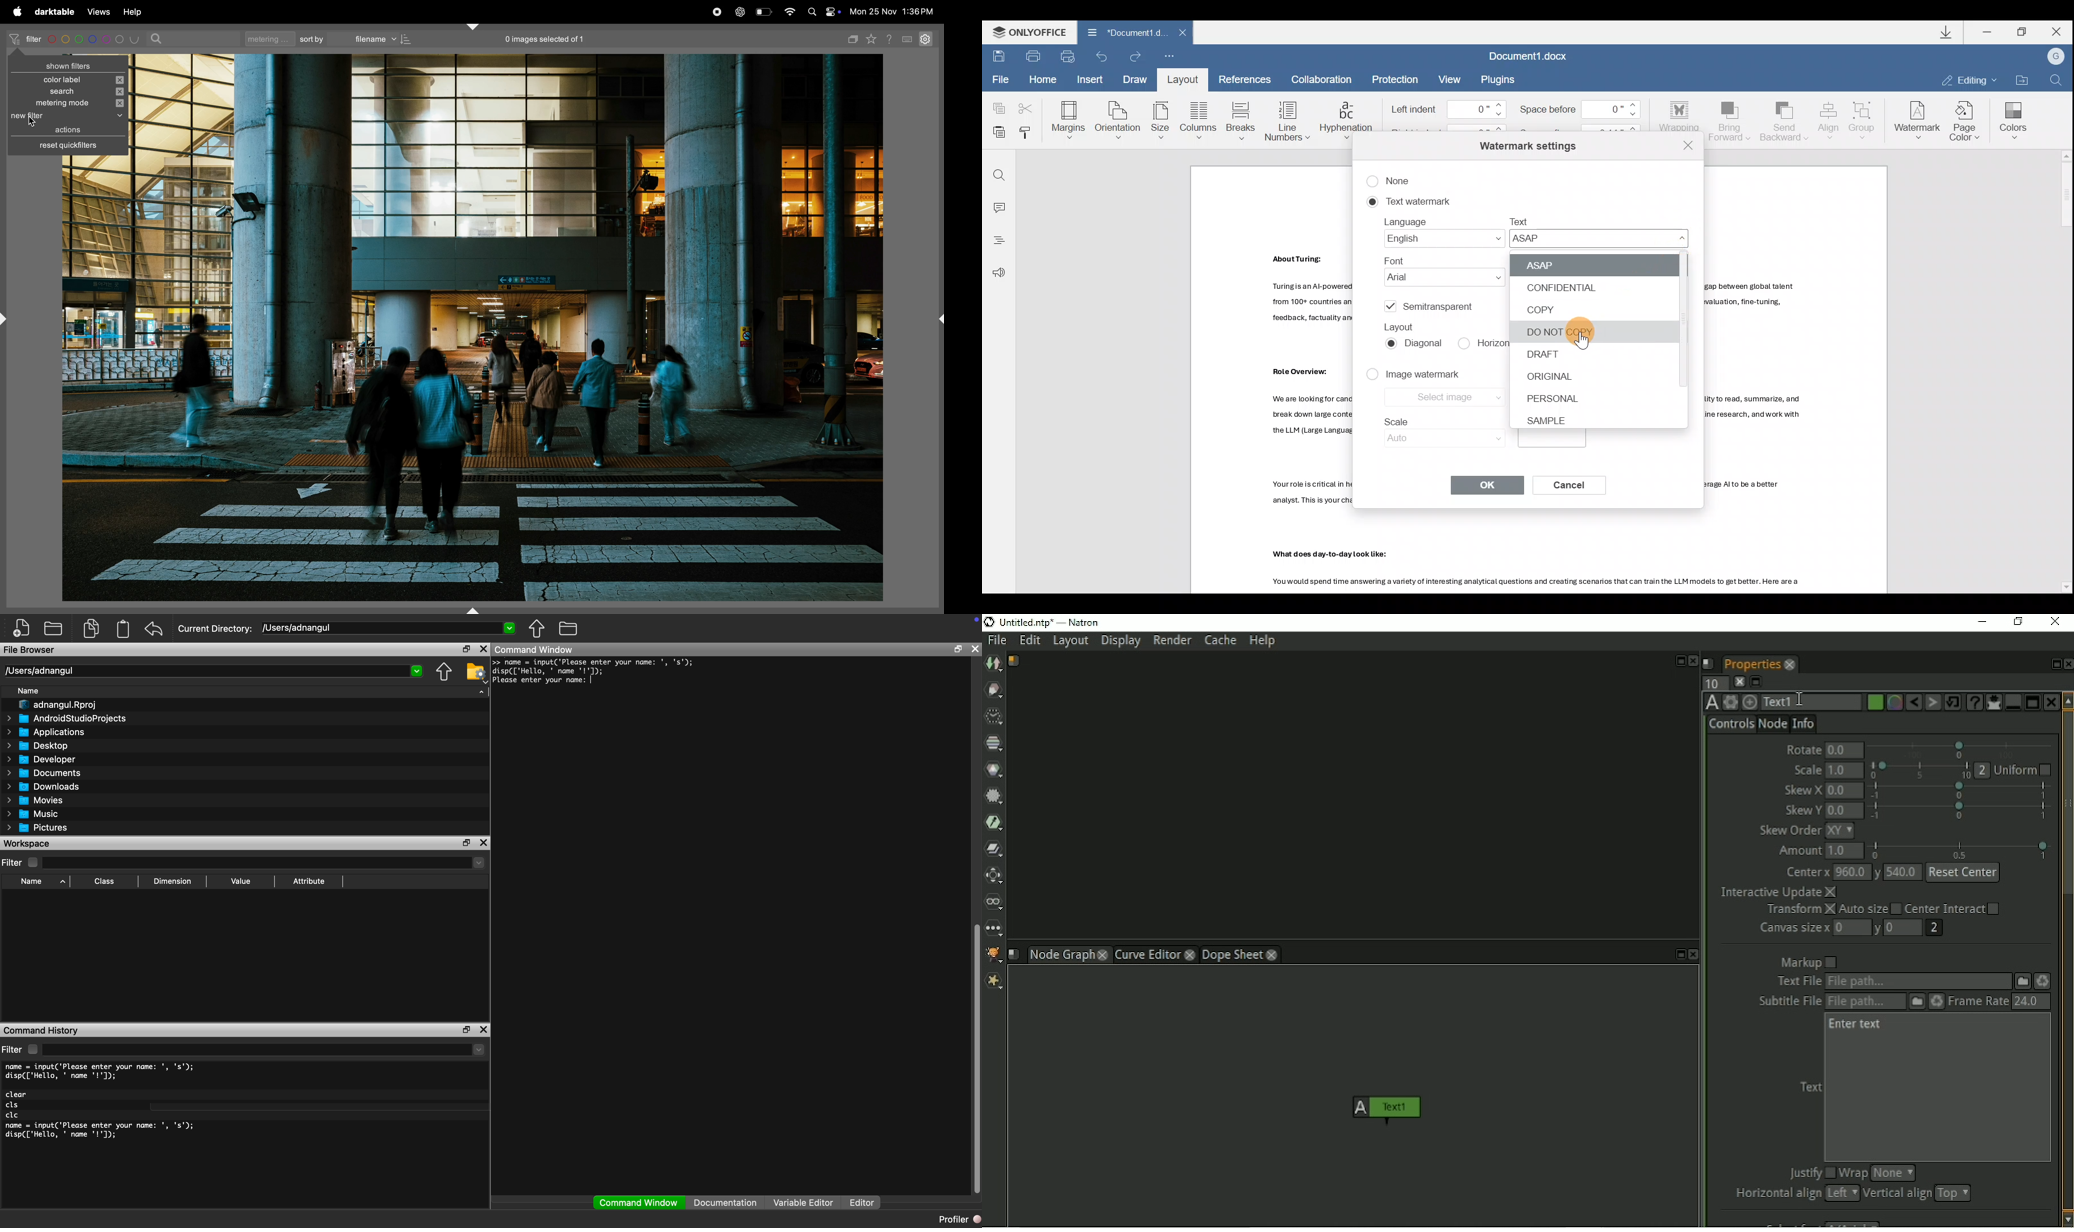 The width and height of the screenshot is (2100, 1232). What do you see at coordinates (1543, 421) in the screenshot?
I see `SAMPLE` at bounding box center [1543, 421].